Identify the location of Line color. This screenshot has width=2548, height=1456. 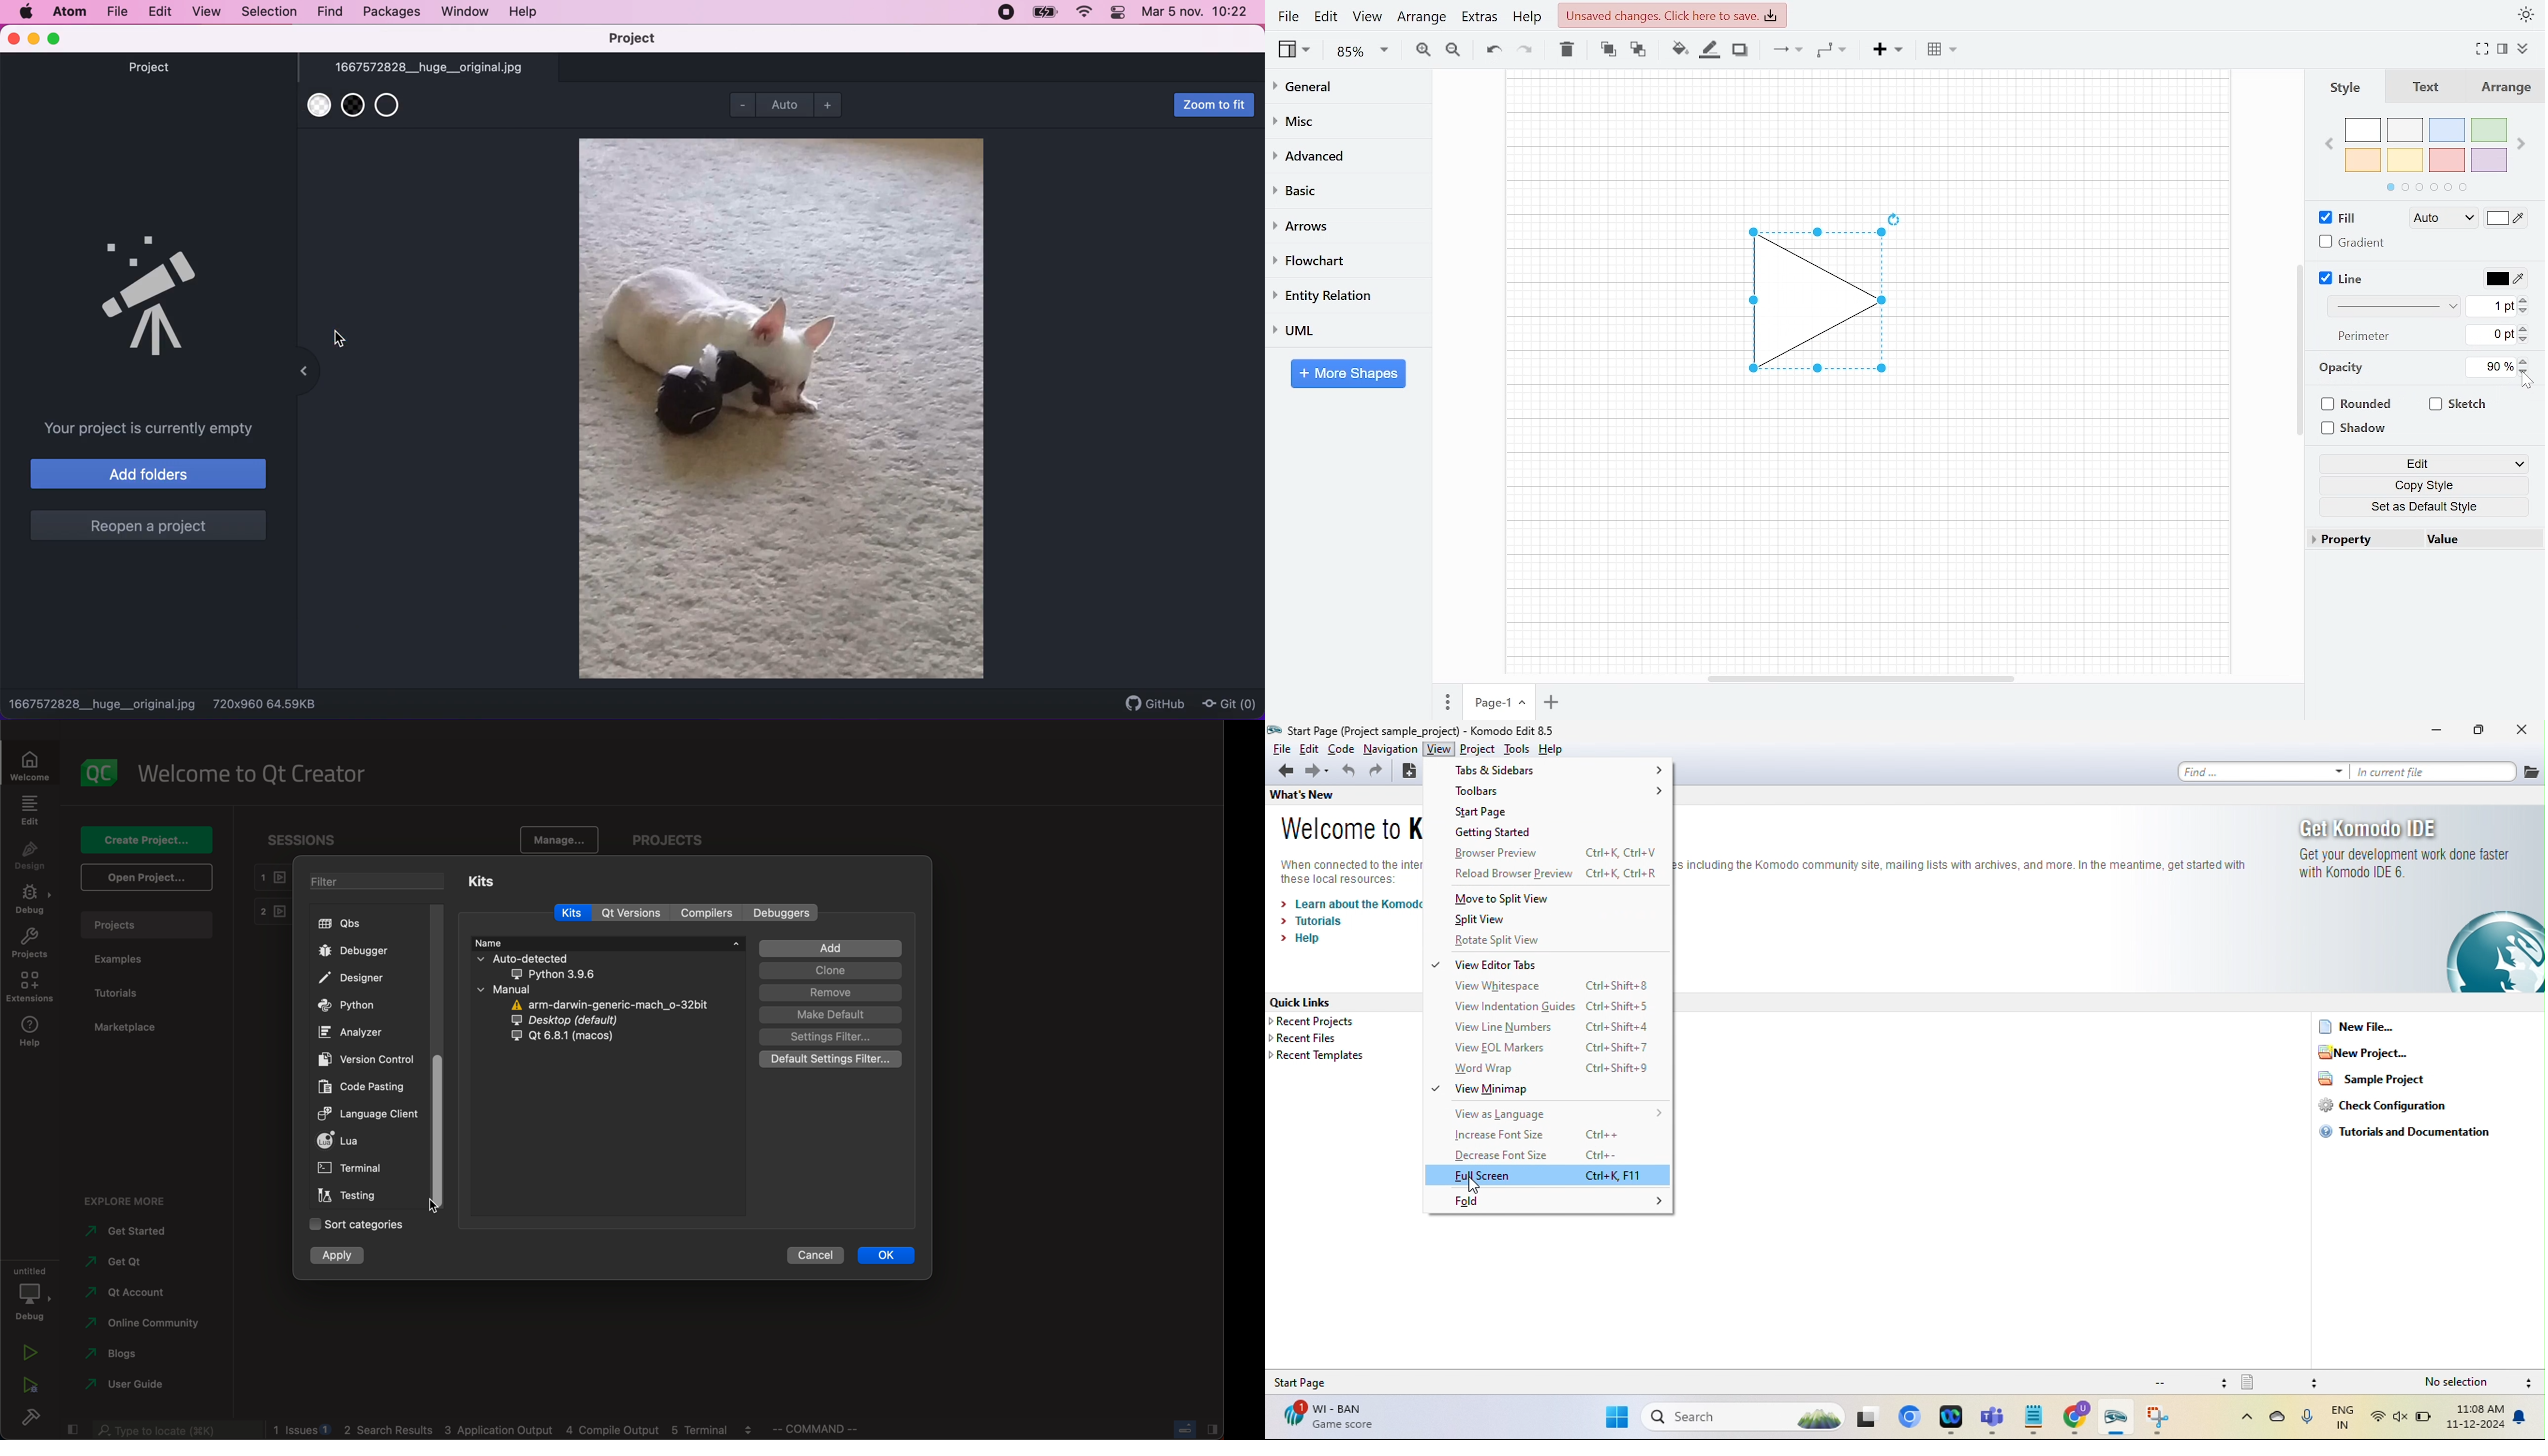
(2503, 276).